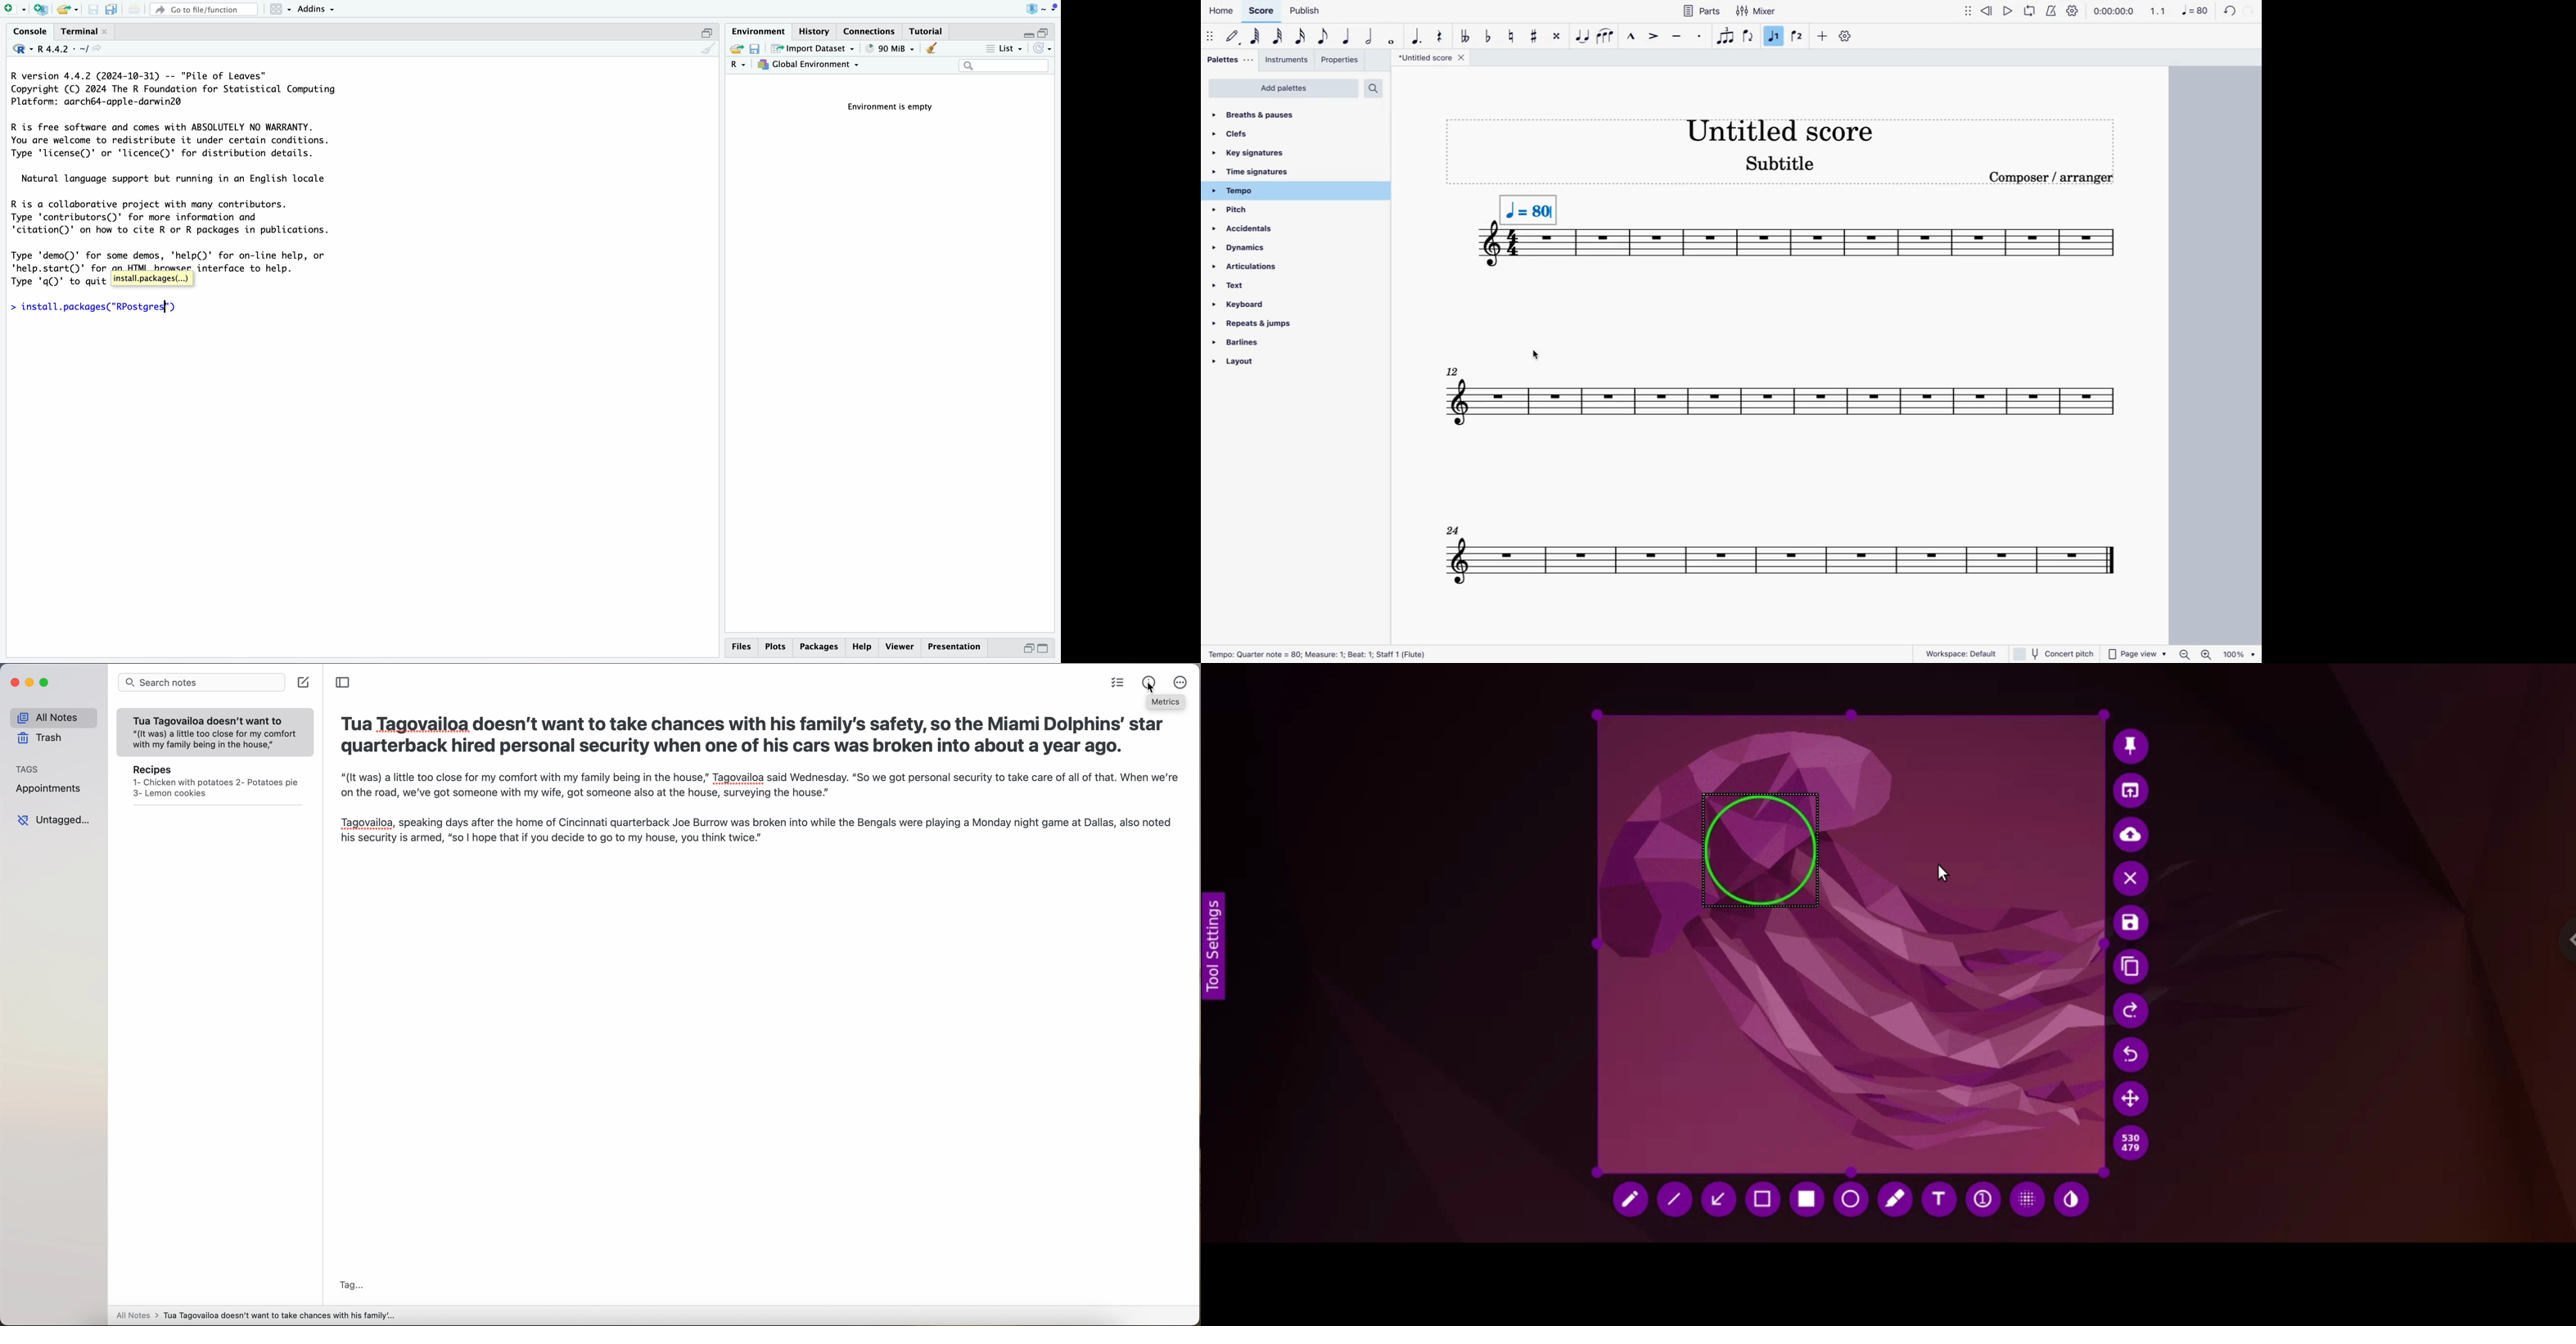 The height and width of the screenshot is (1344, 2576). I want to click on metronome, so click(2050, 11).